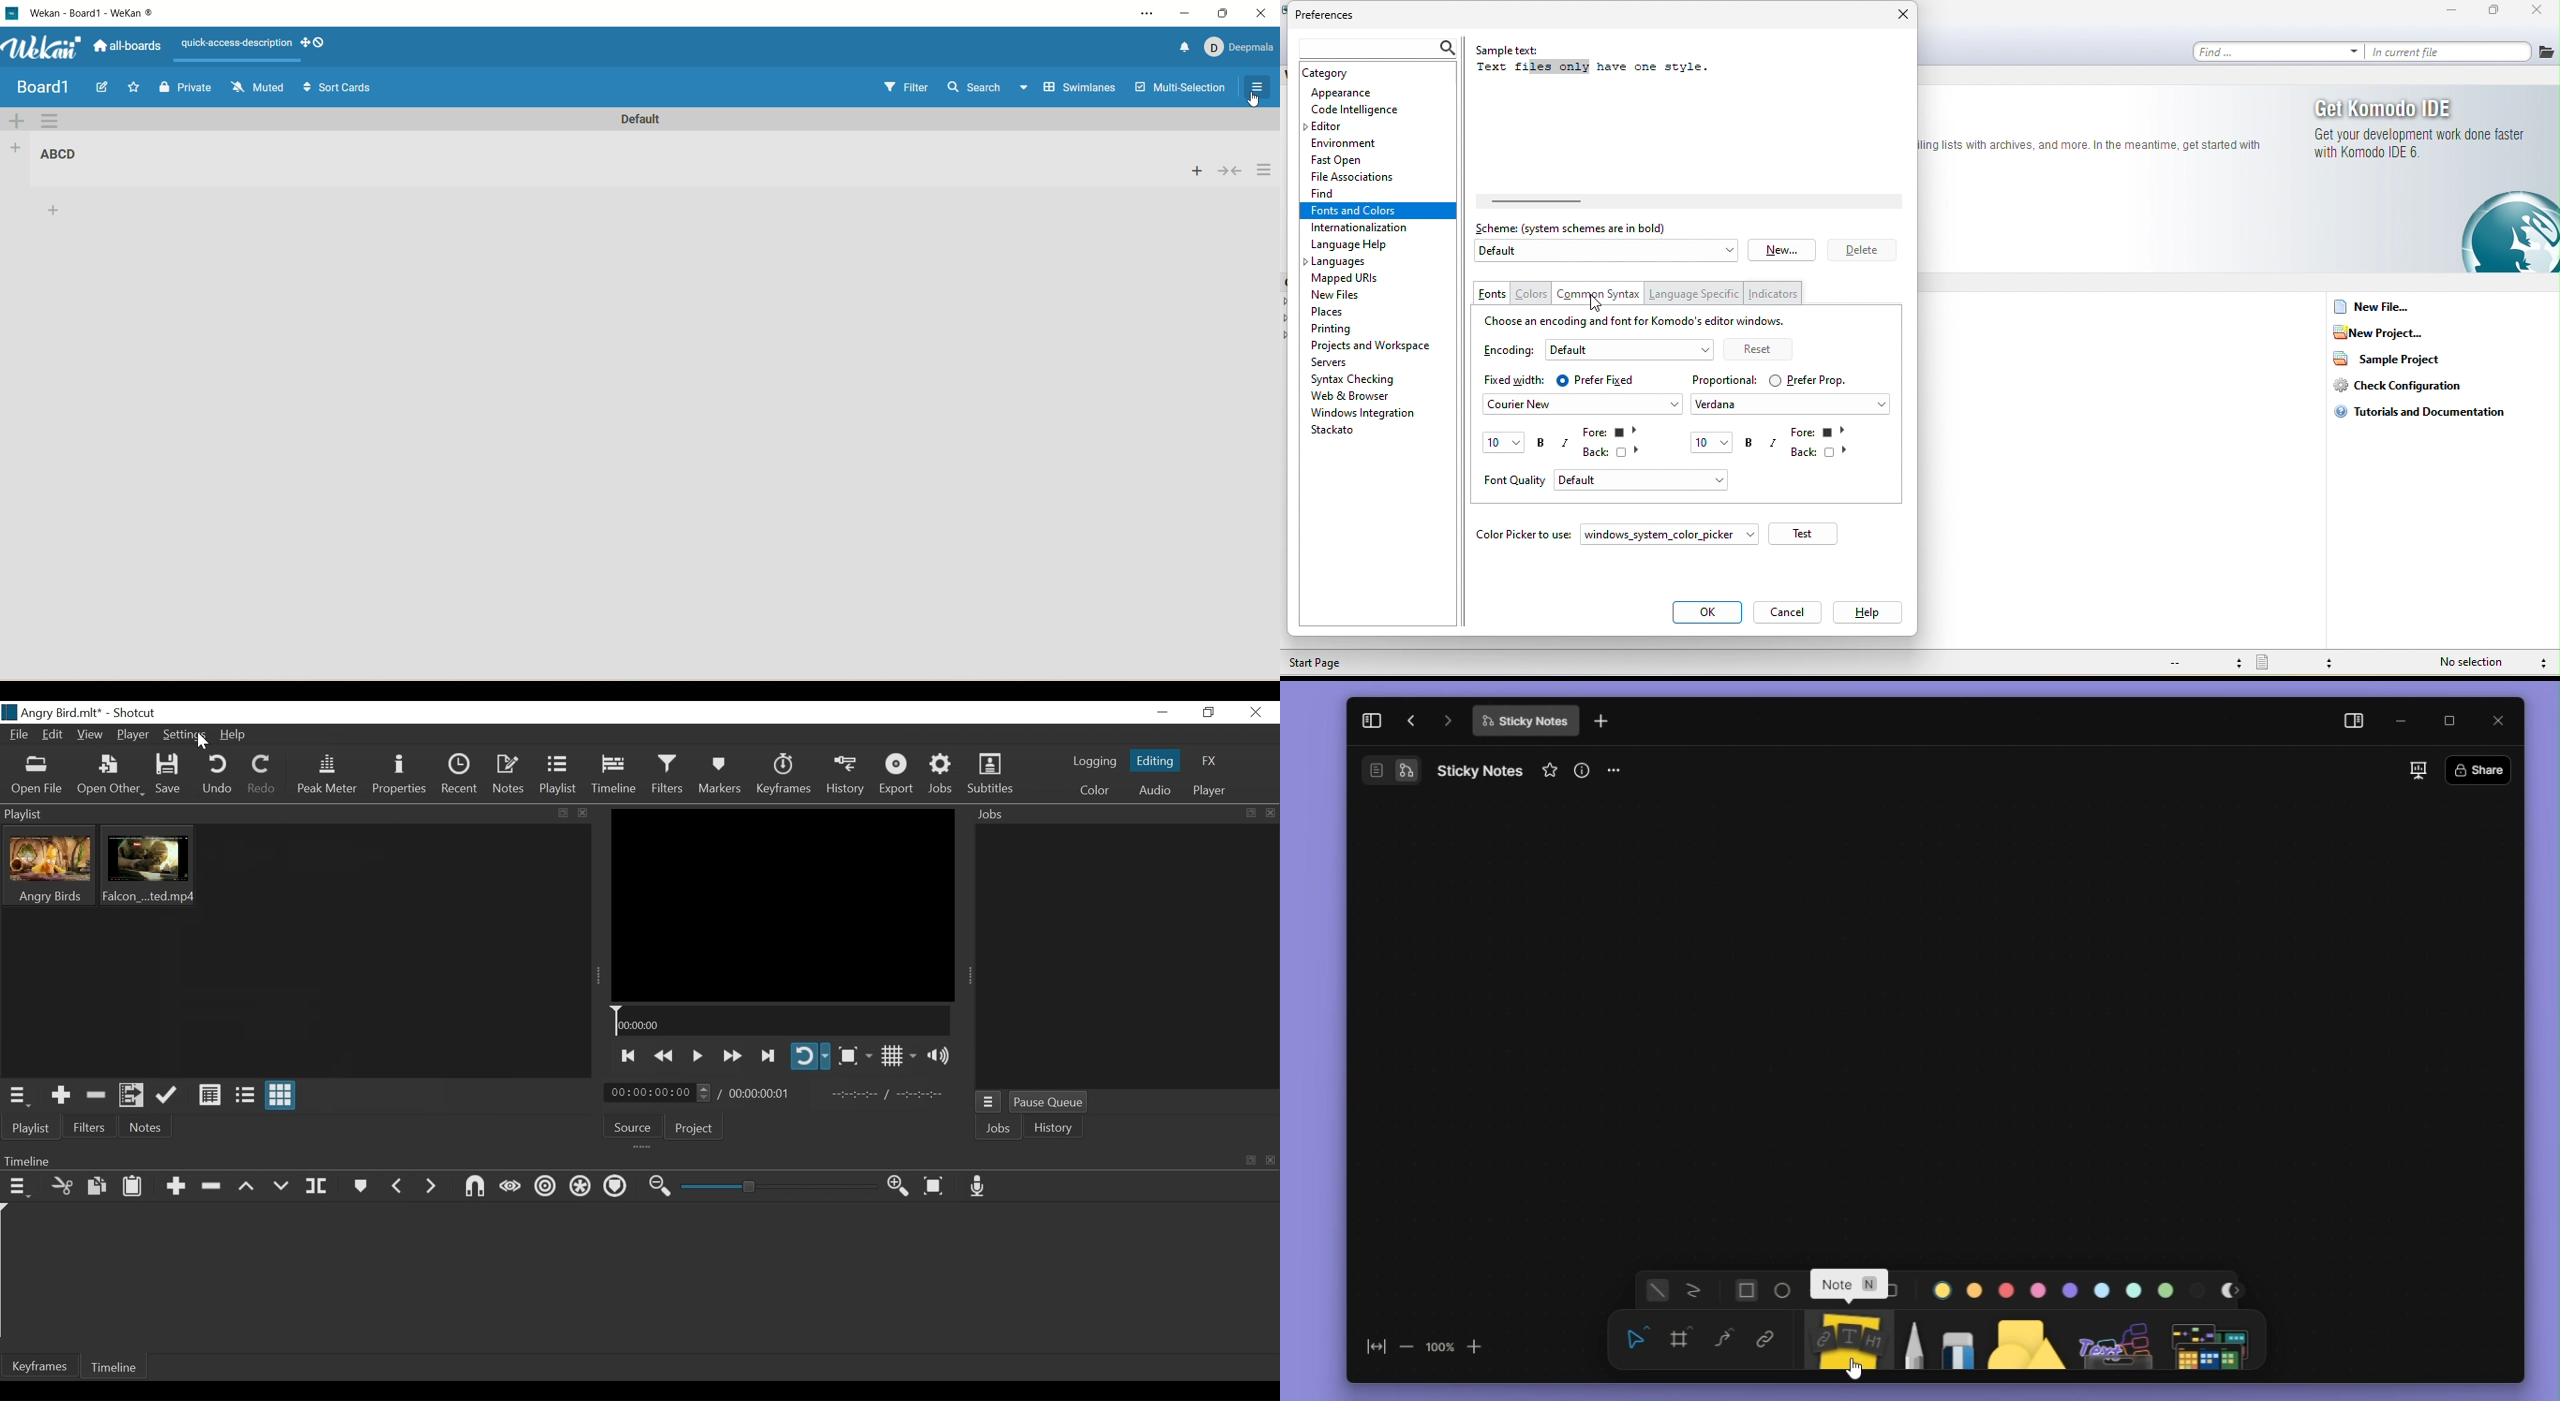  Describe the element at coordinates (38, 776) in the screenshot. I see `Open File` at that location.